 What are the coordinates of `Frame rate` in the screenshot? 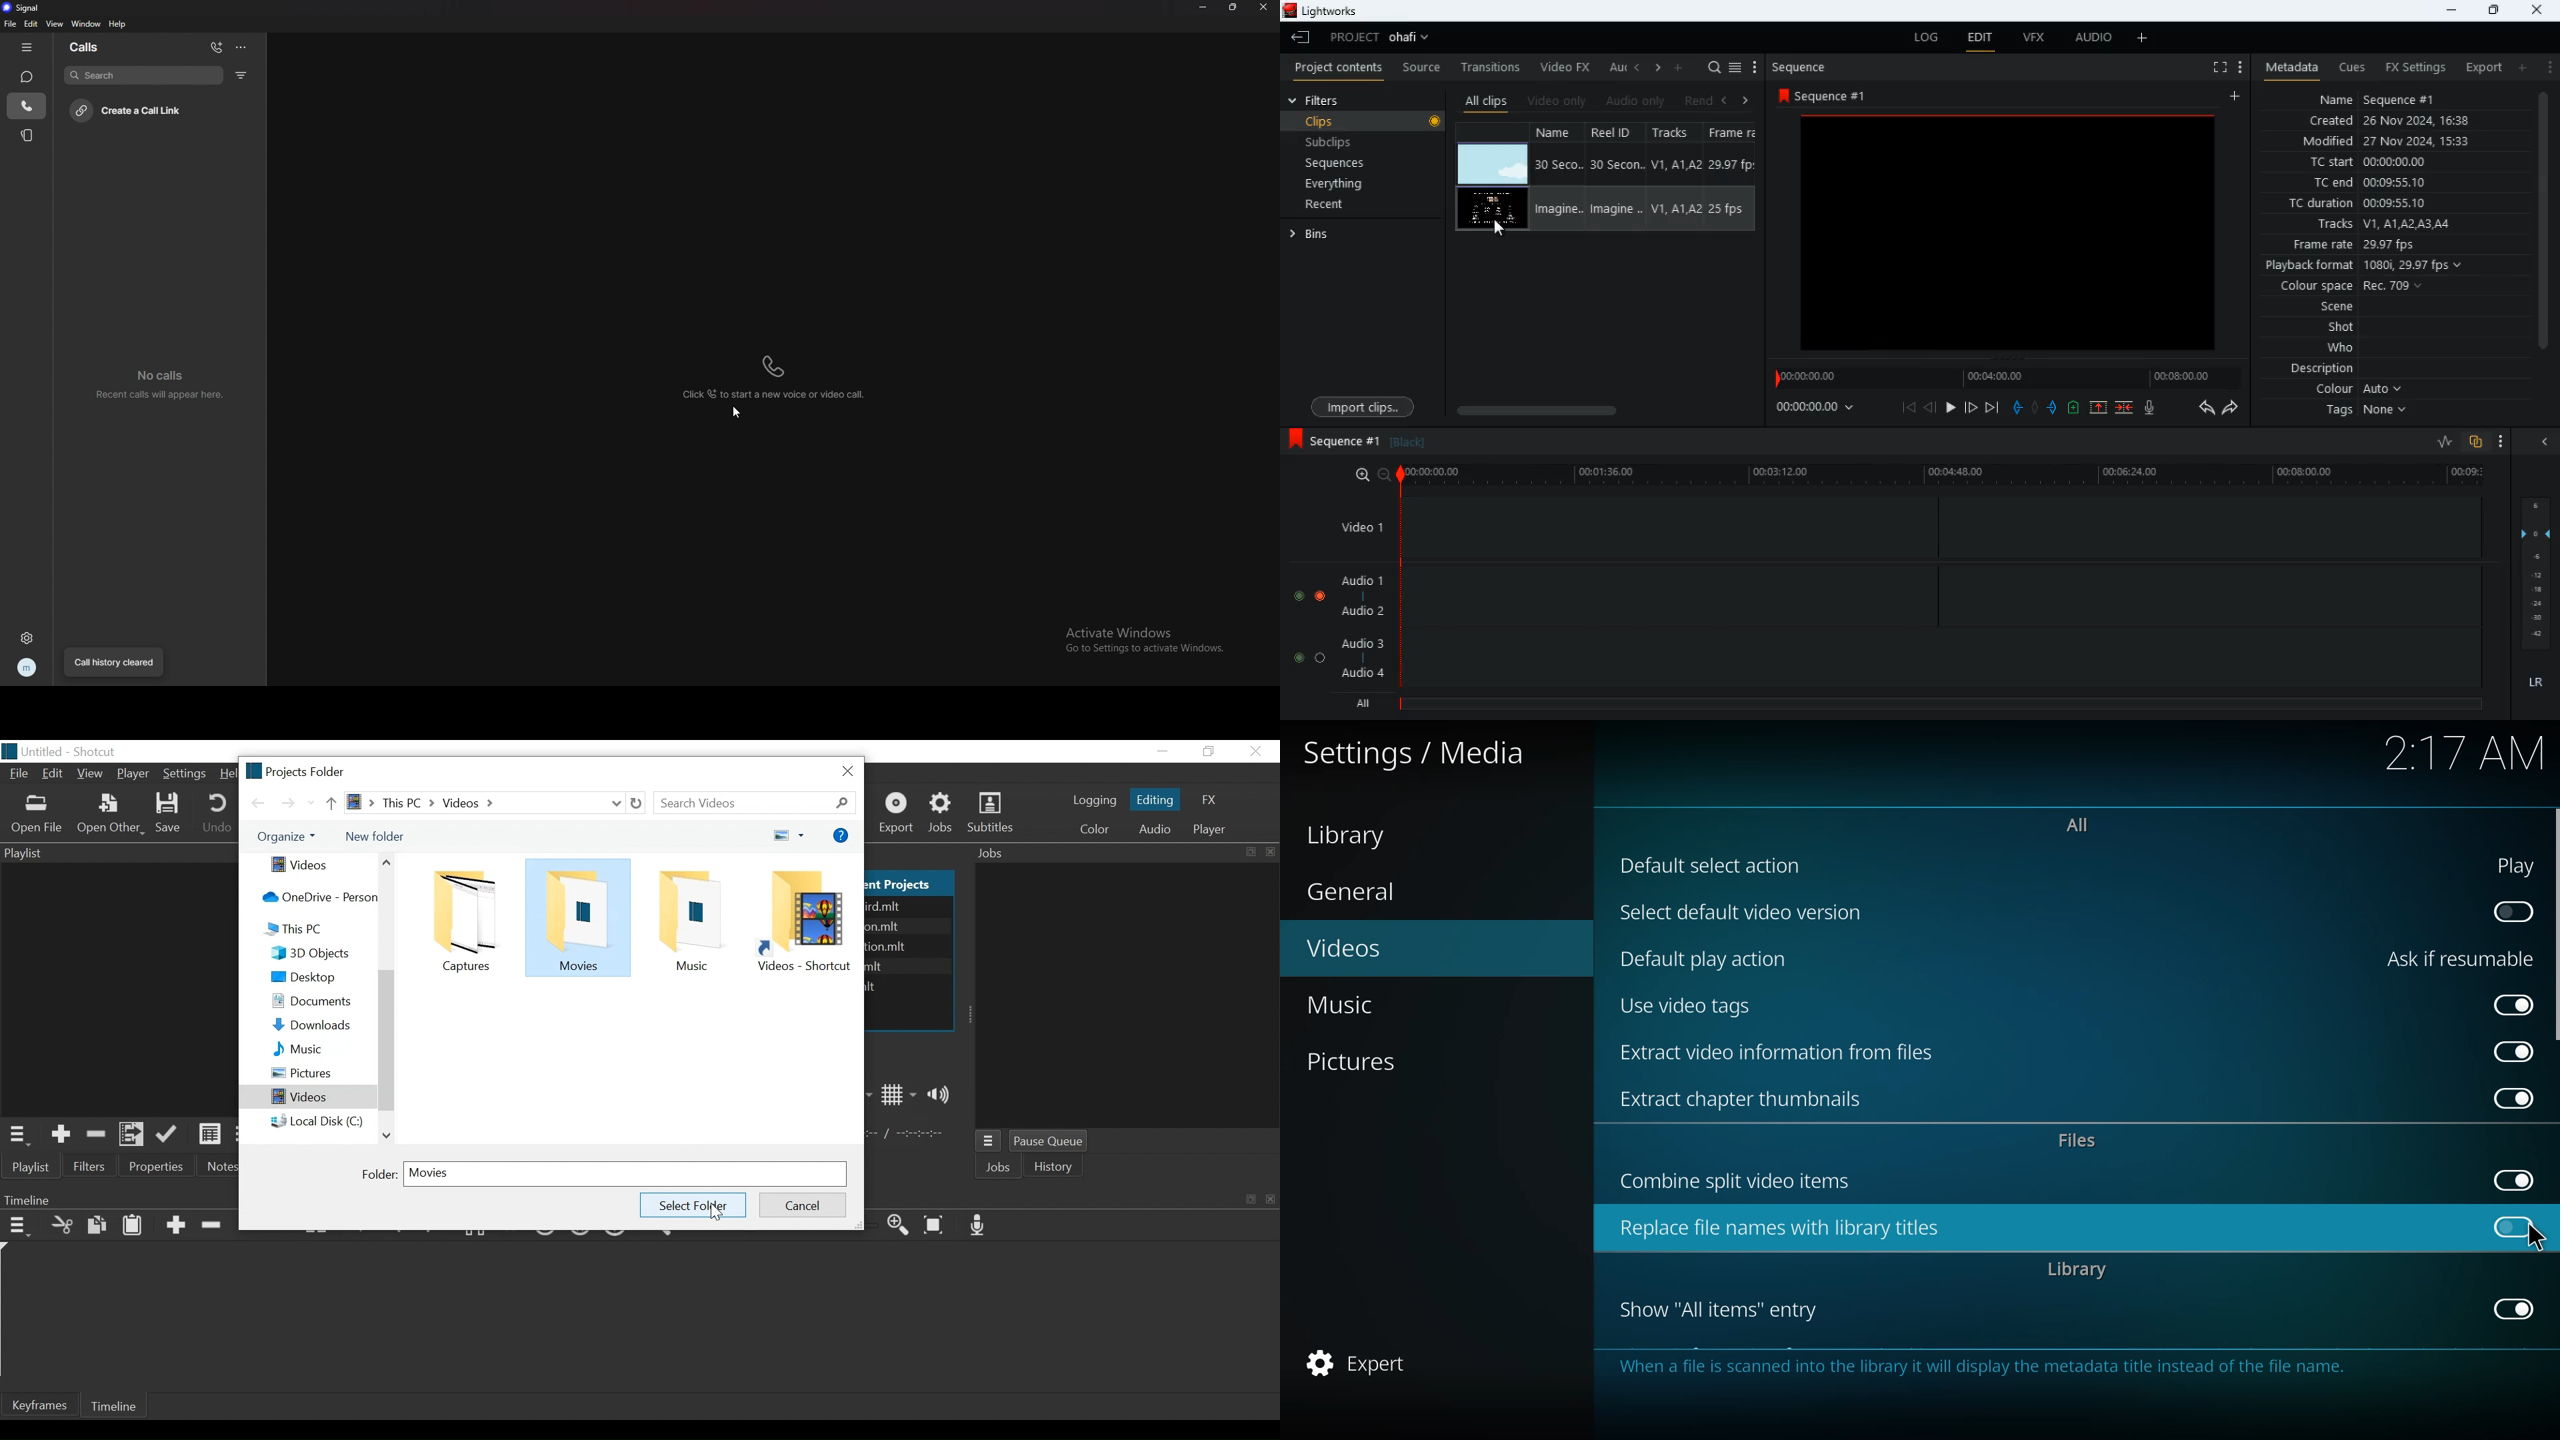 It's located at (1733, 165).